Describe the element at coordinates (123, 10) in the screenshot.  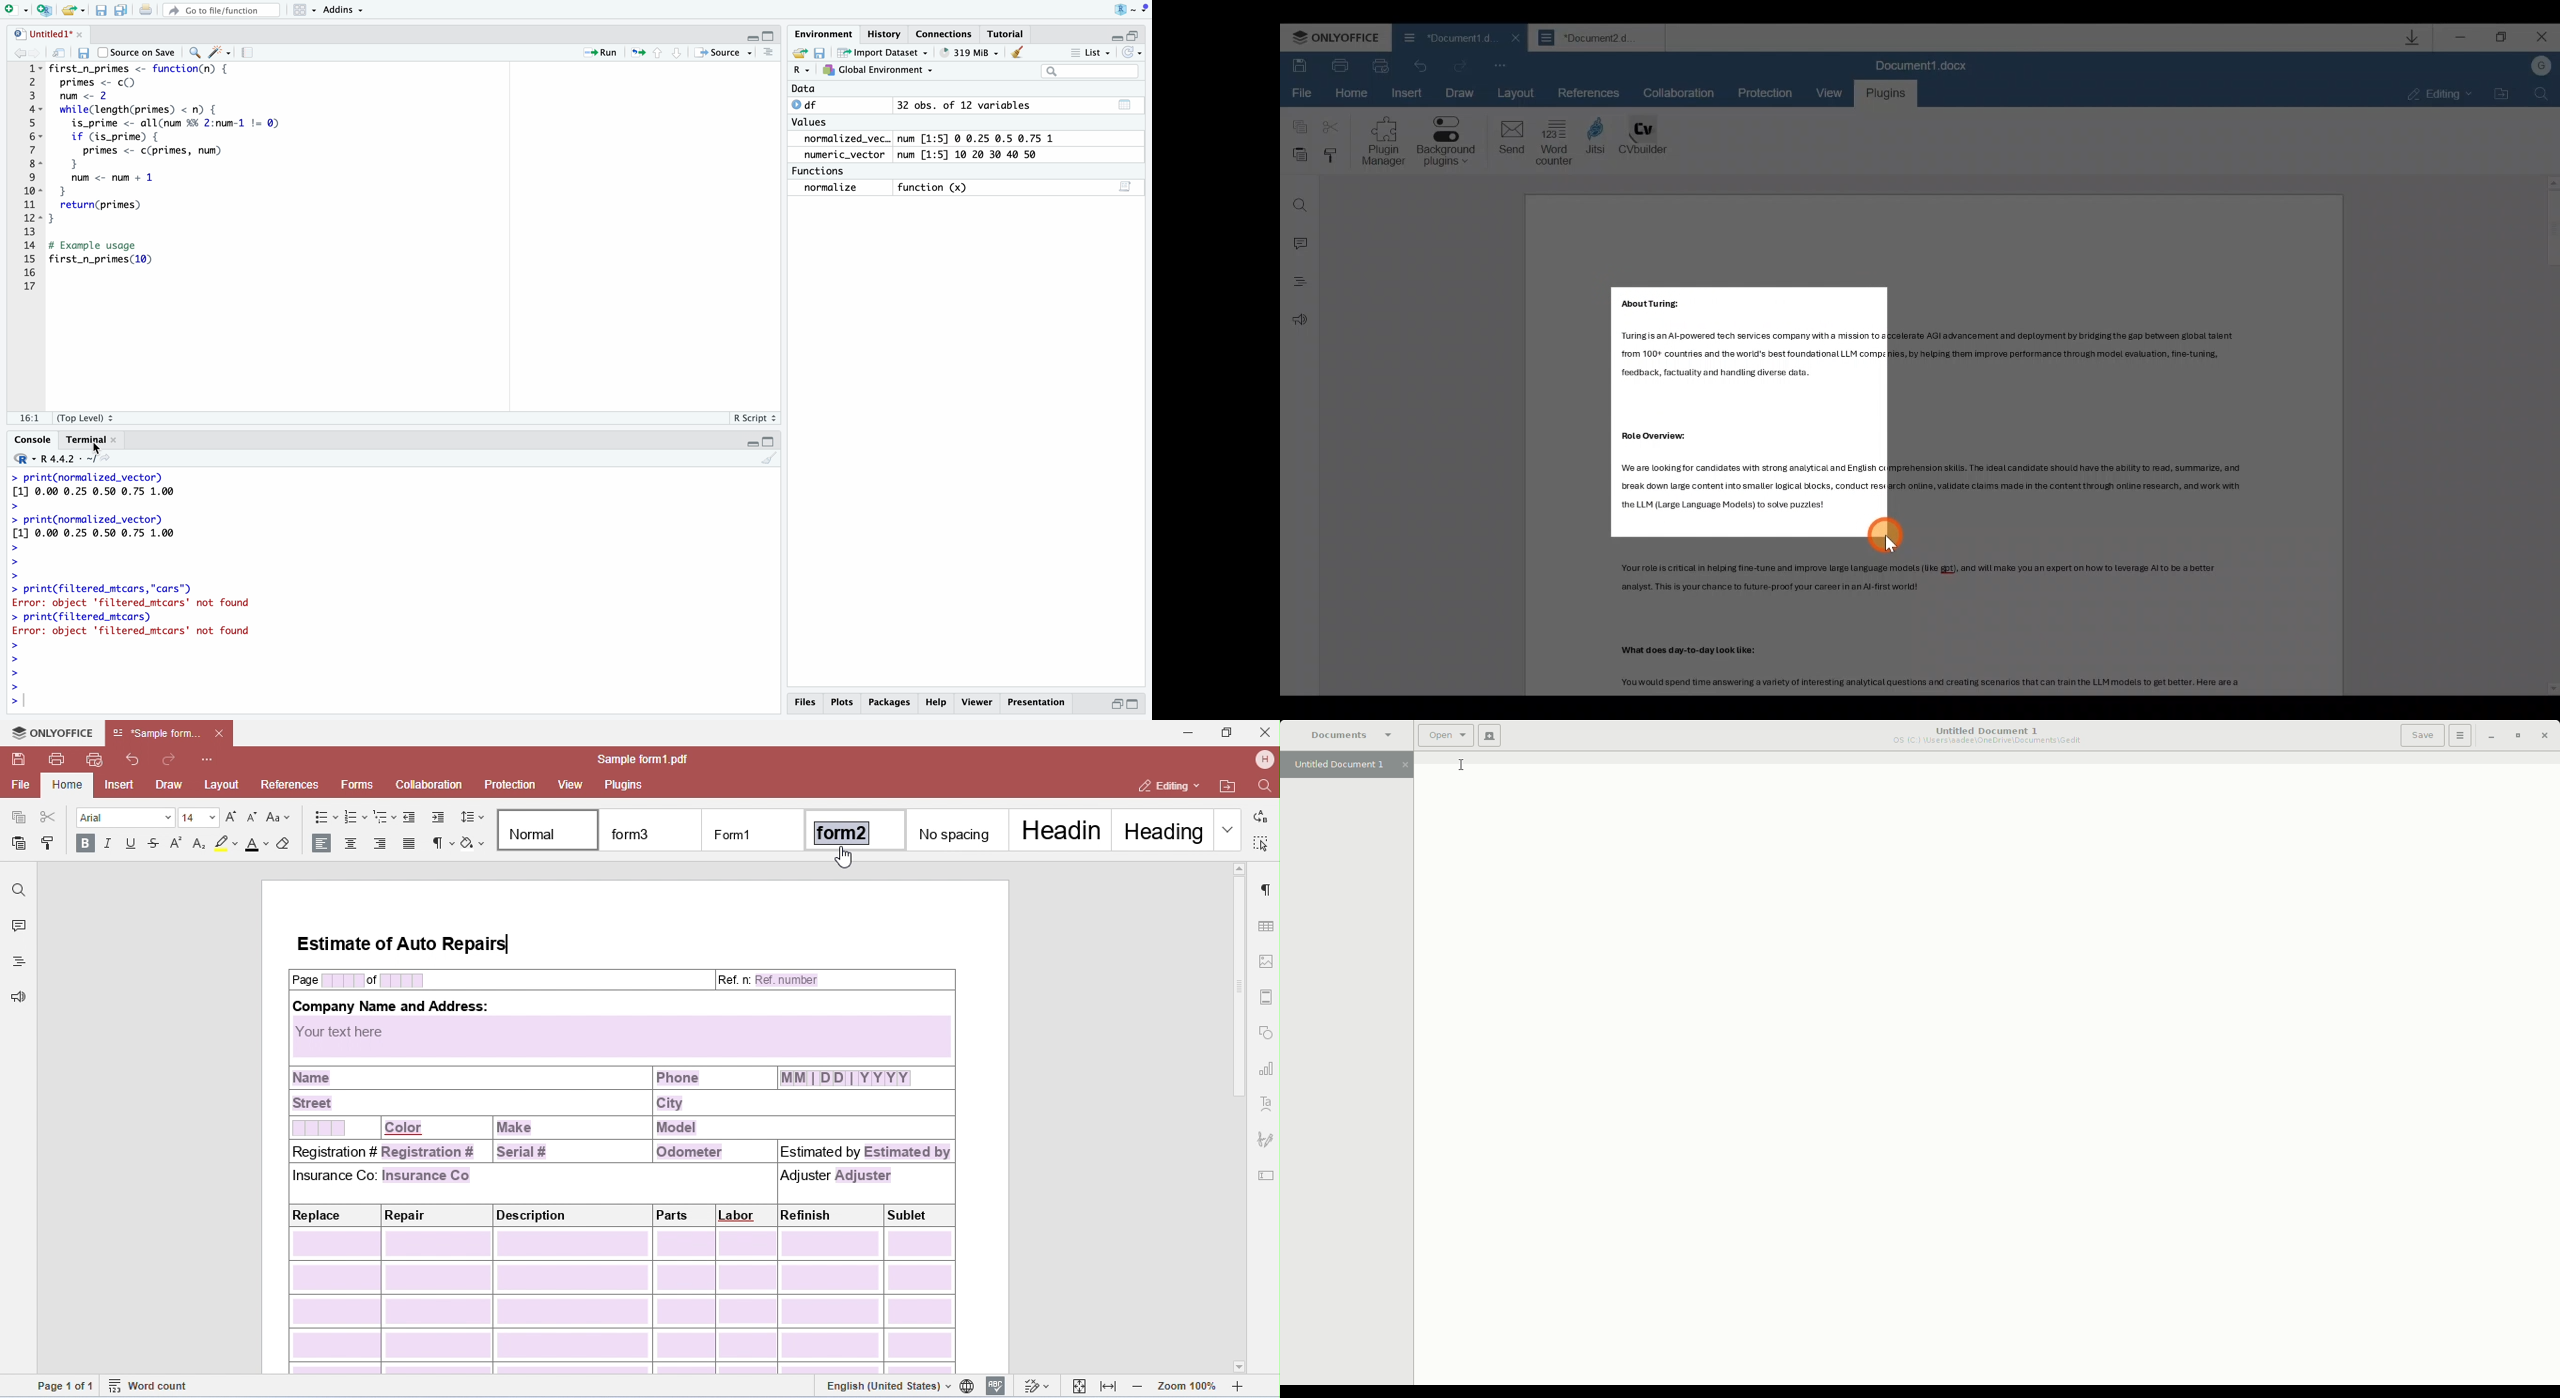
I see `save all doc` at that location.